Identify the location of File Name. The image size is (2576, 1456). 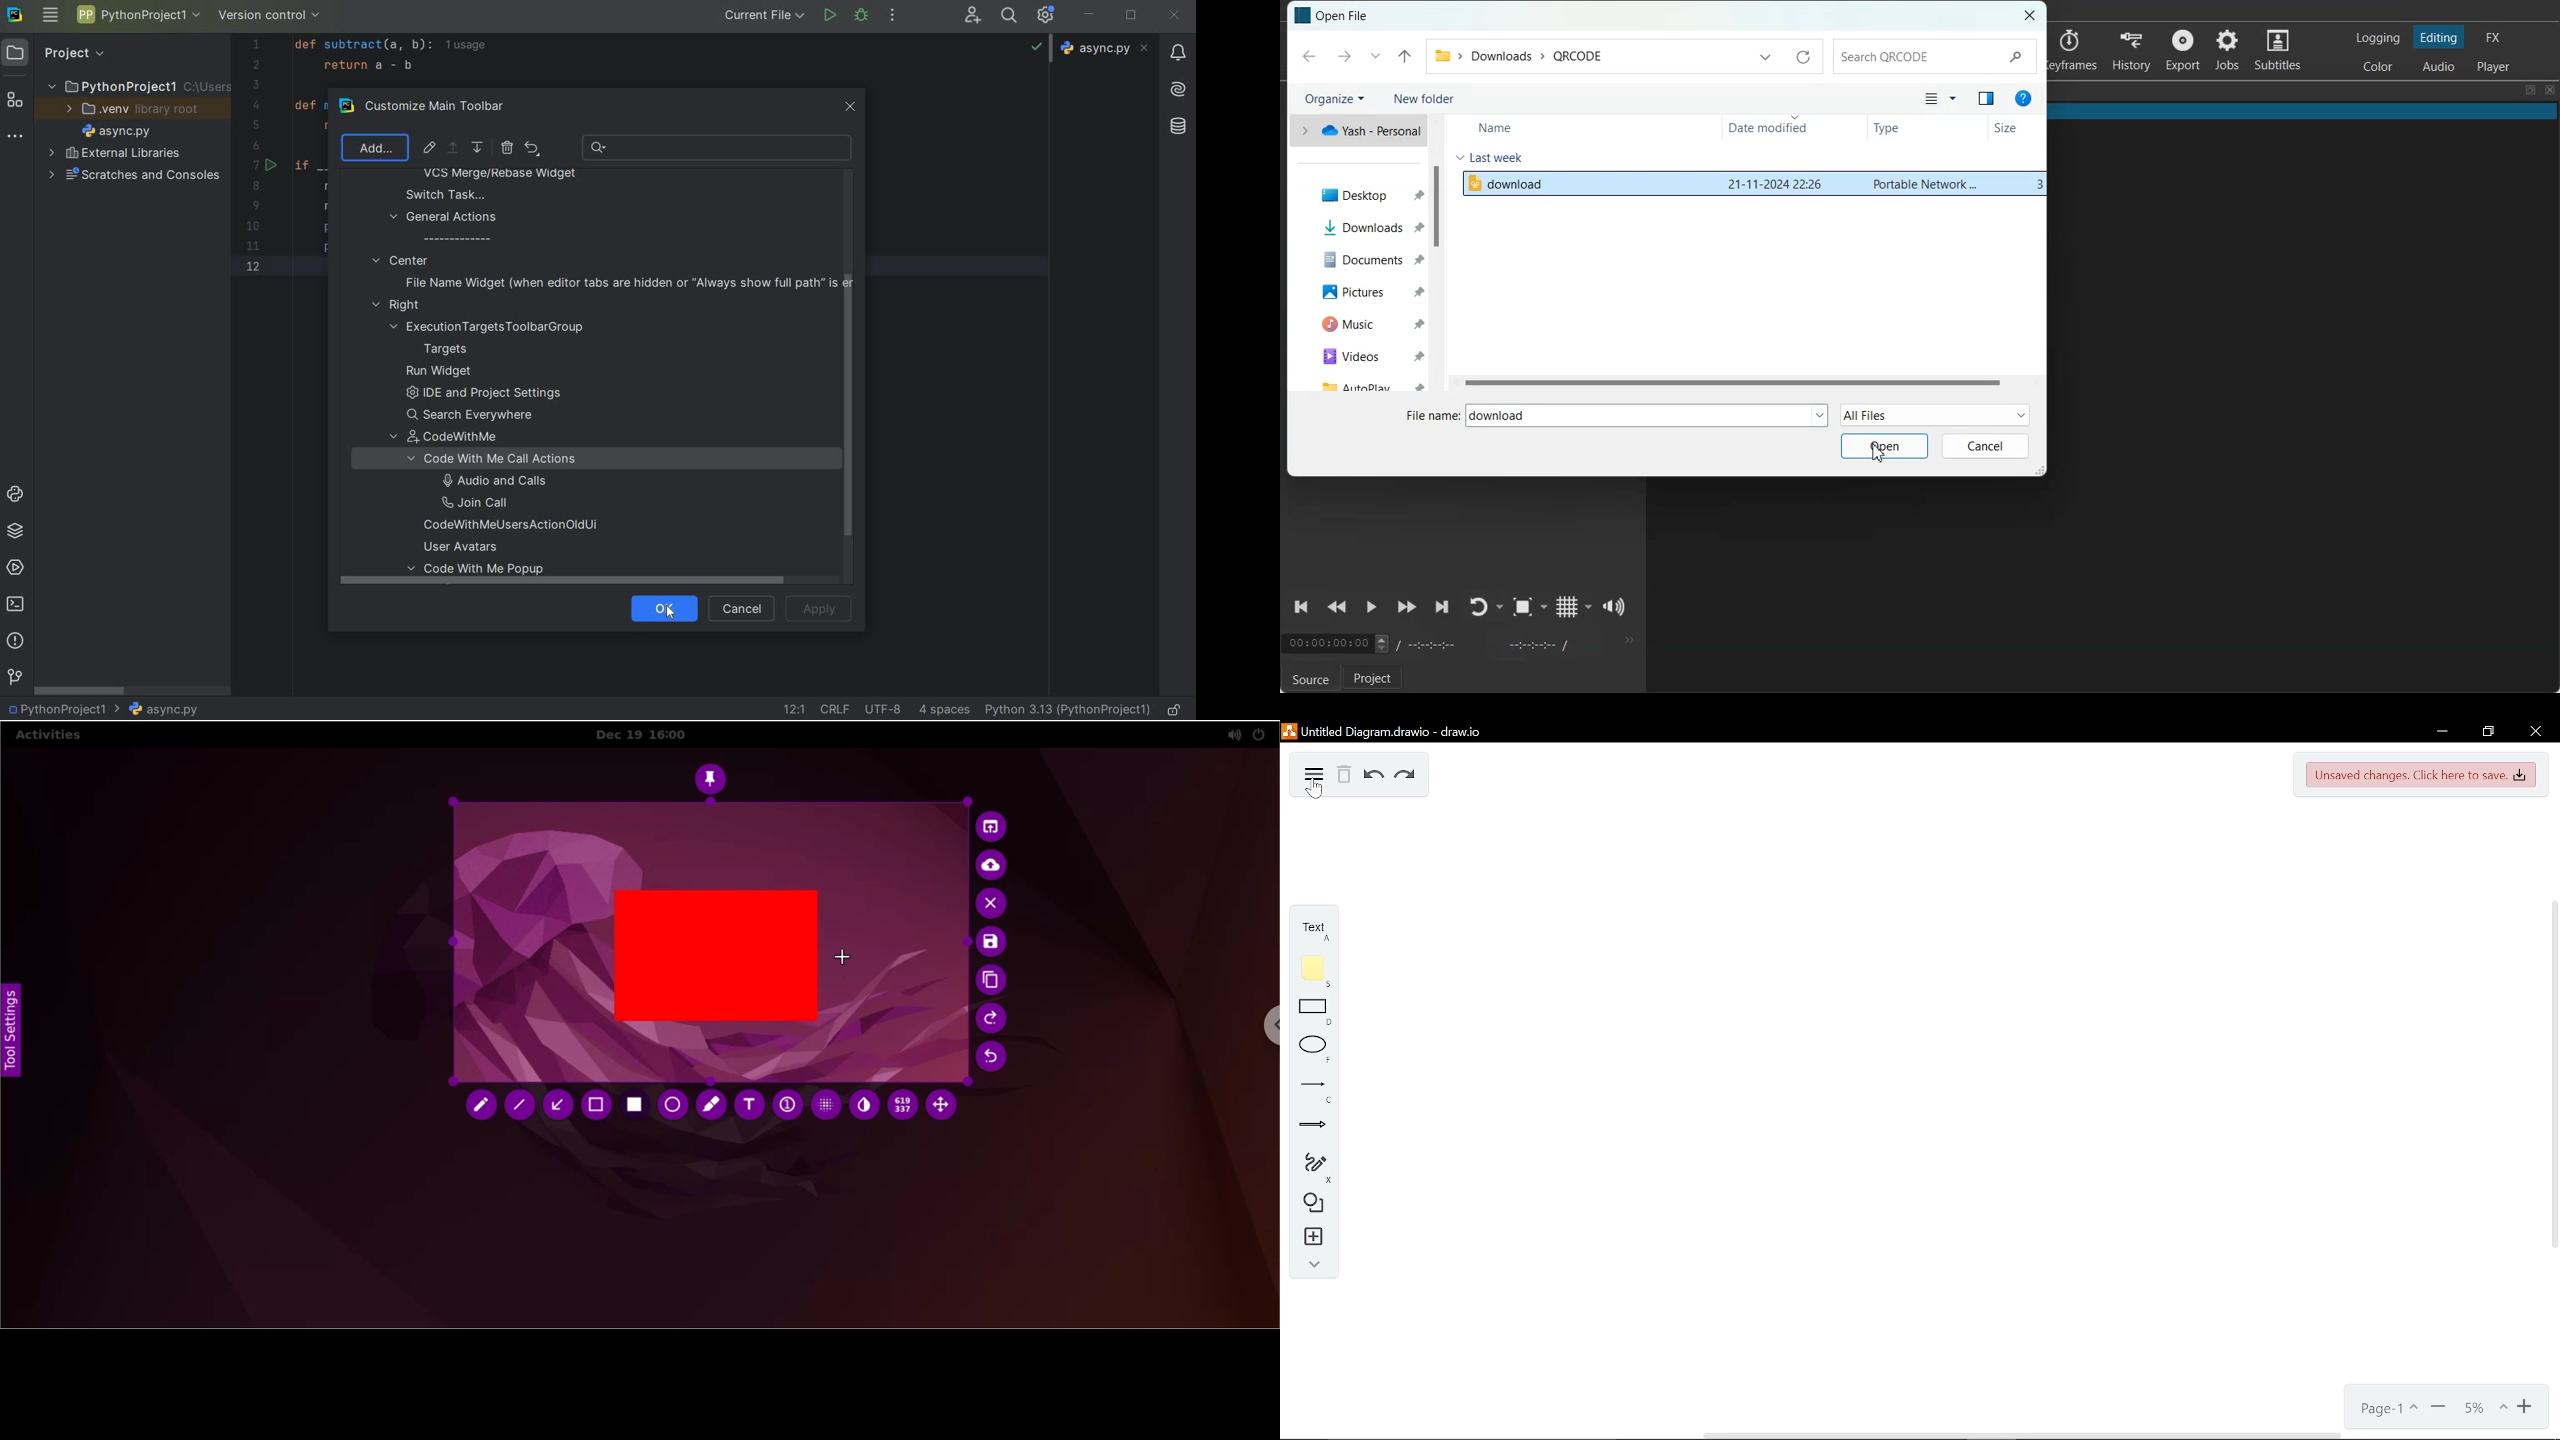
(1431, 416).